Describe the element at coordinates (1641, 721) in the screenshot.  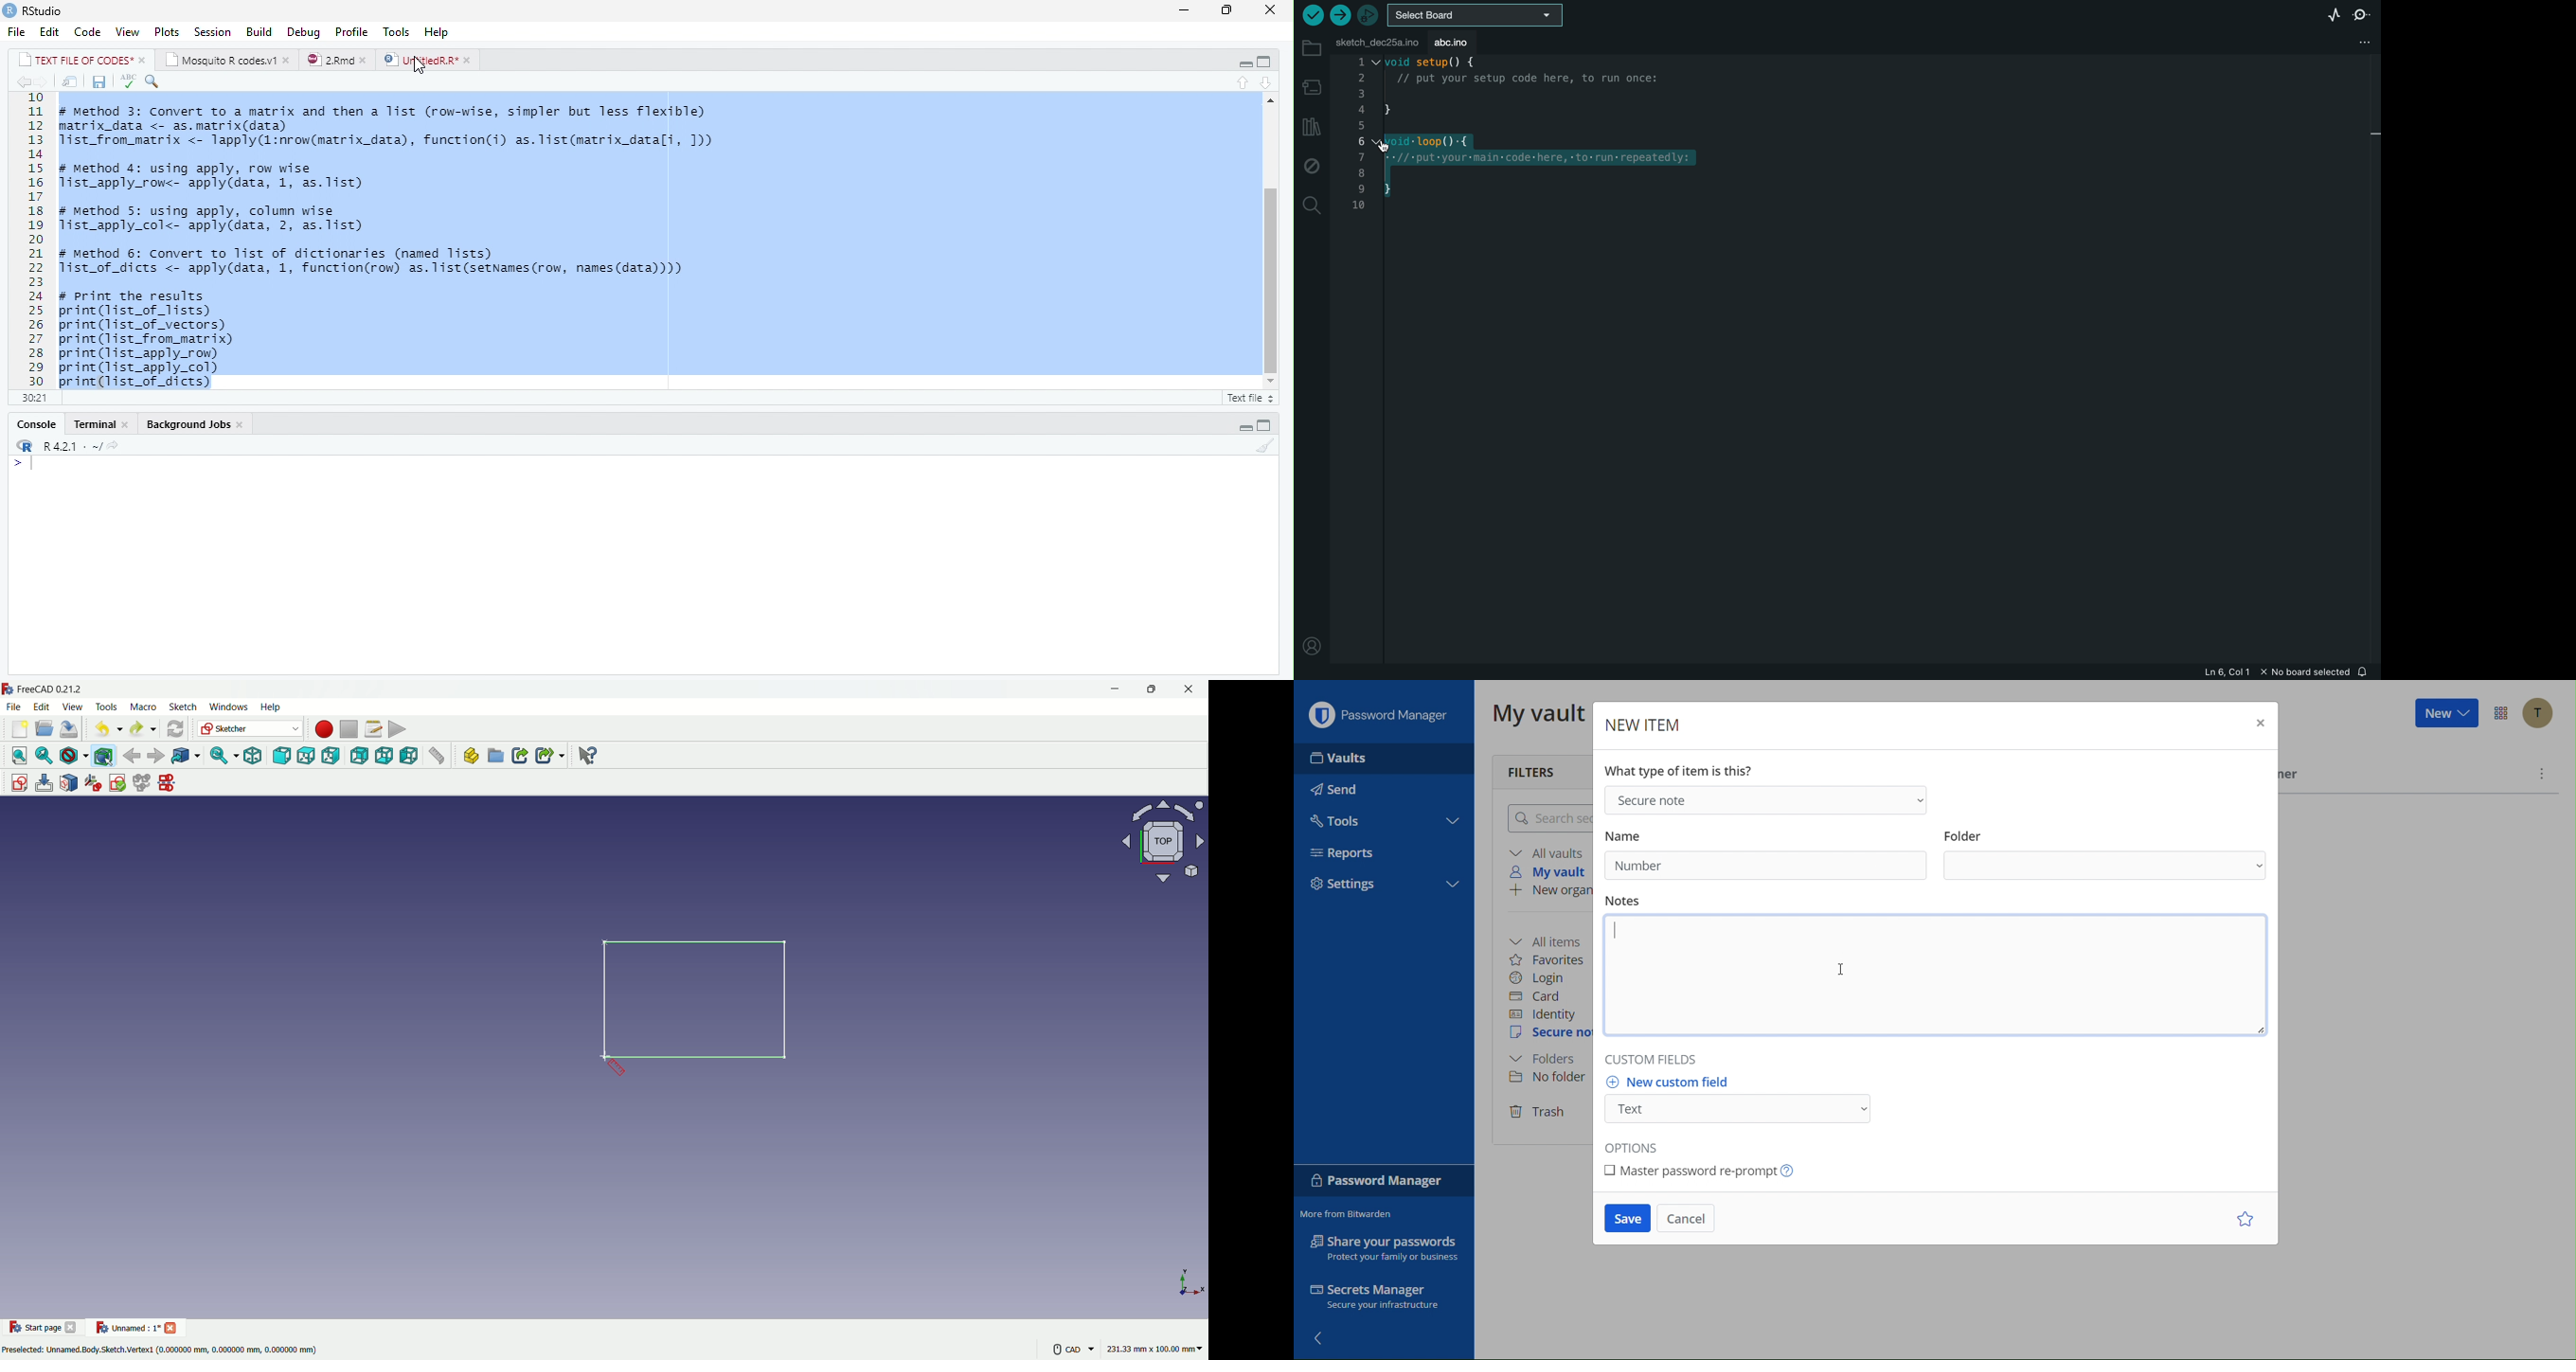
I see `New Item` at that location.